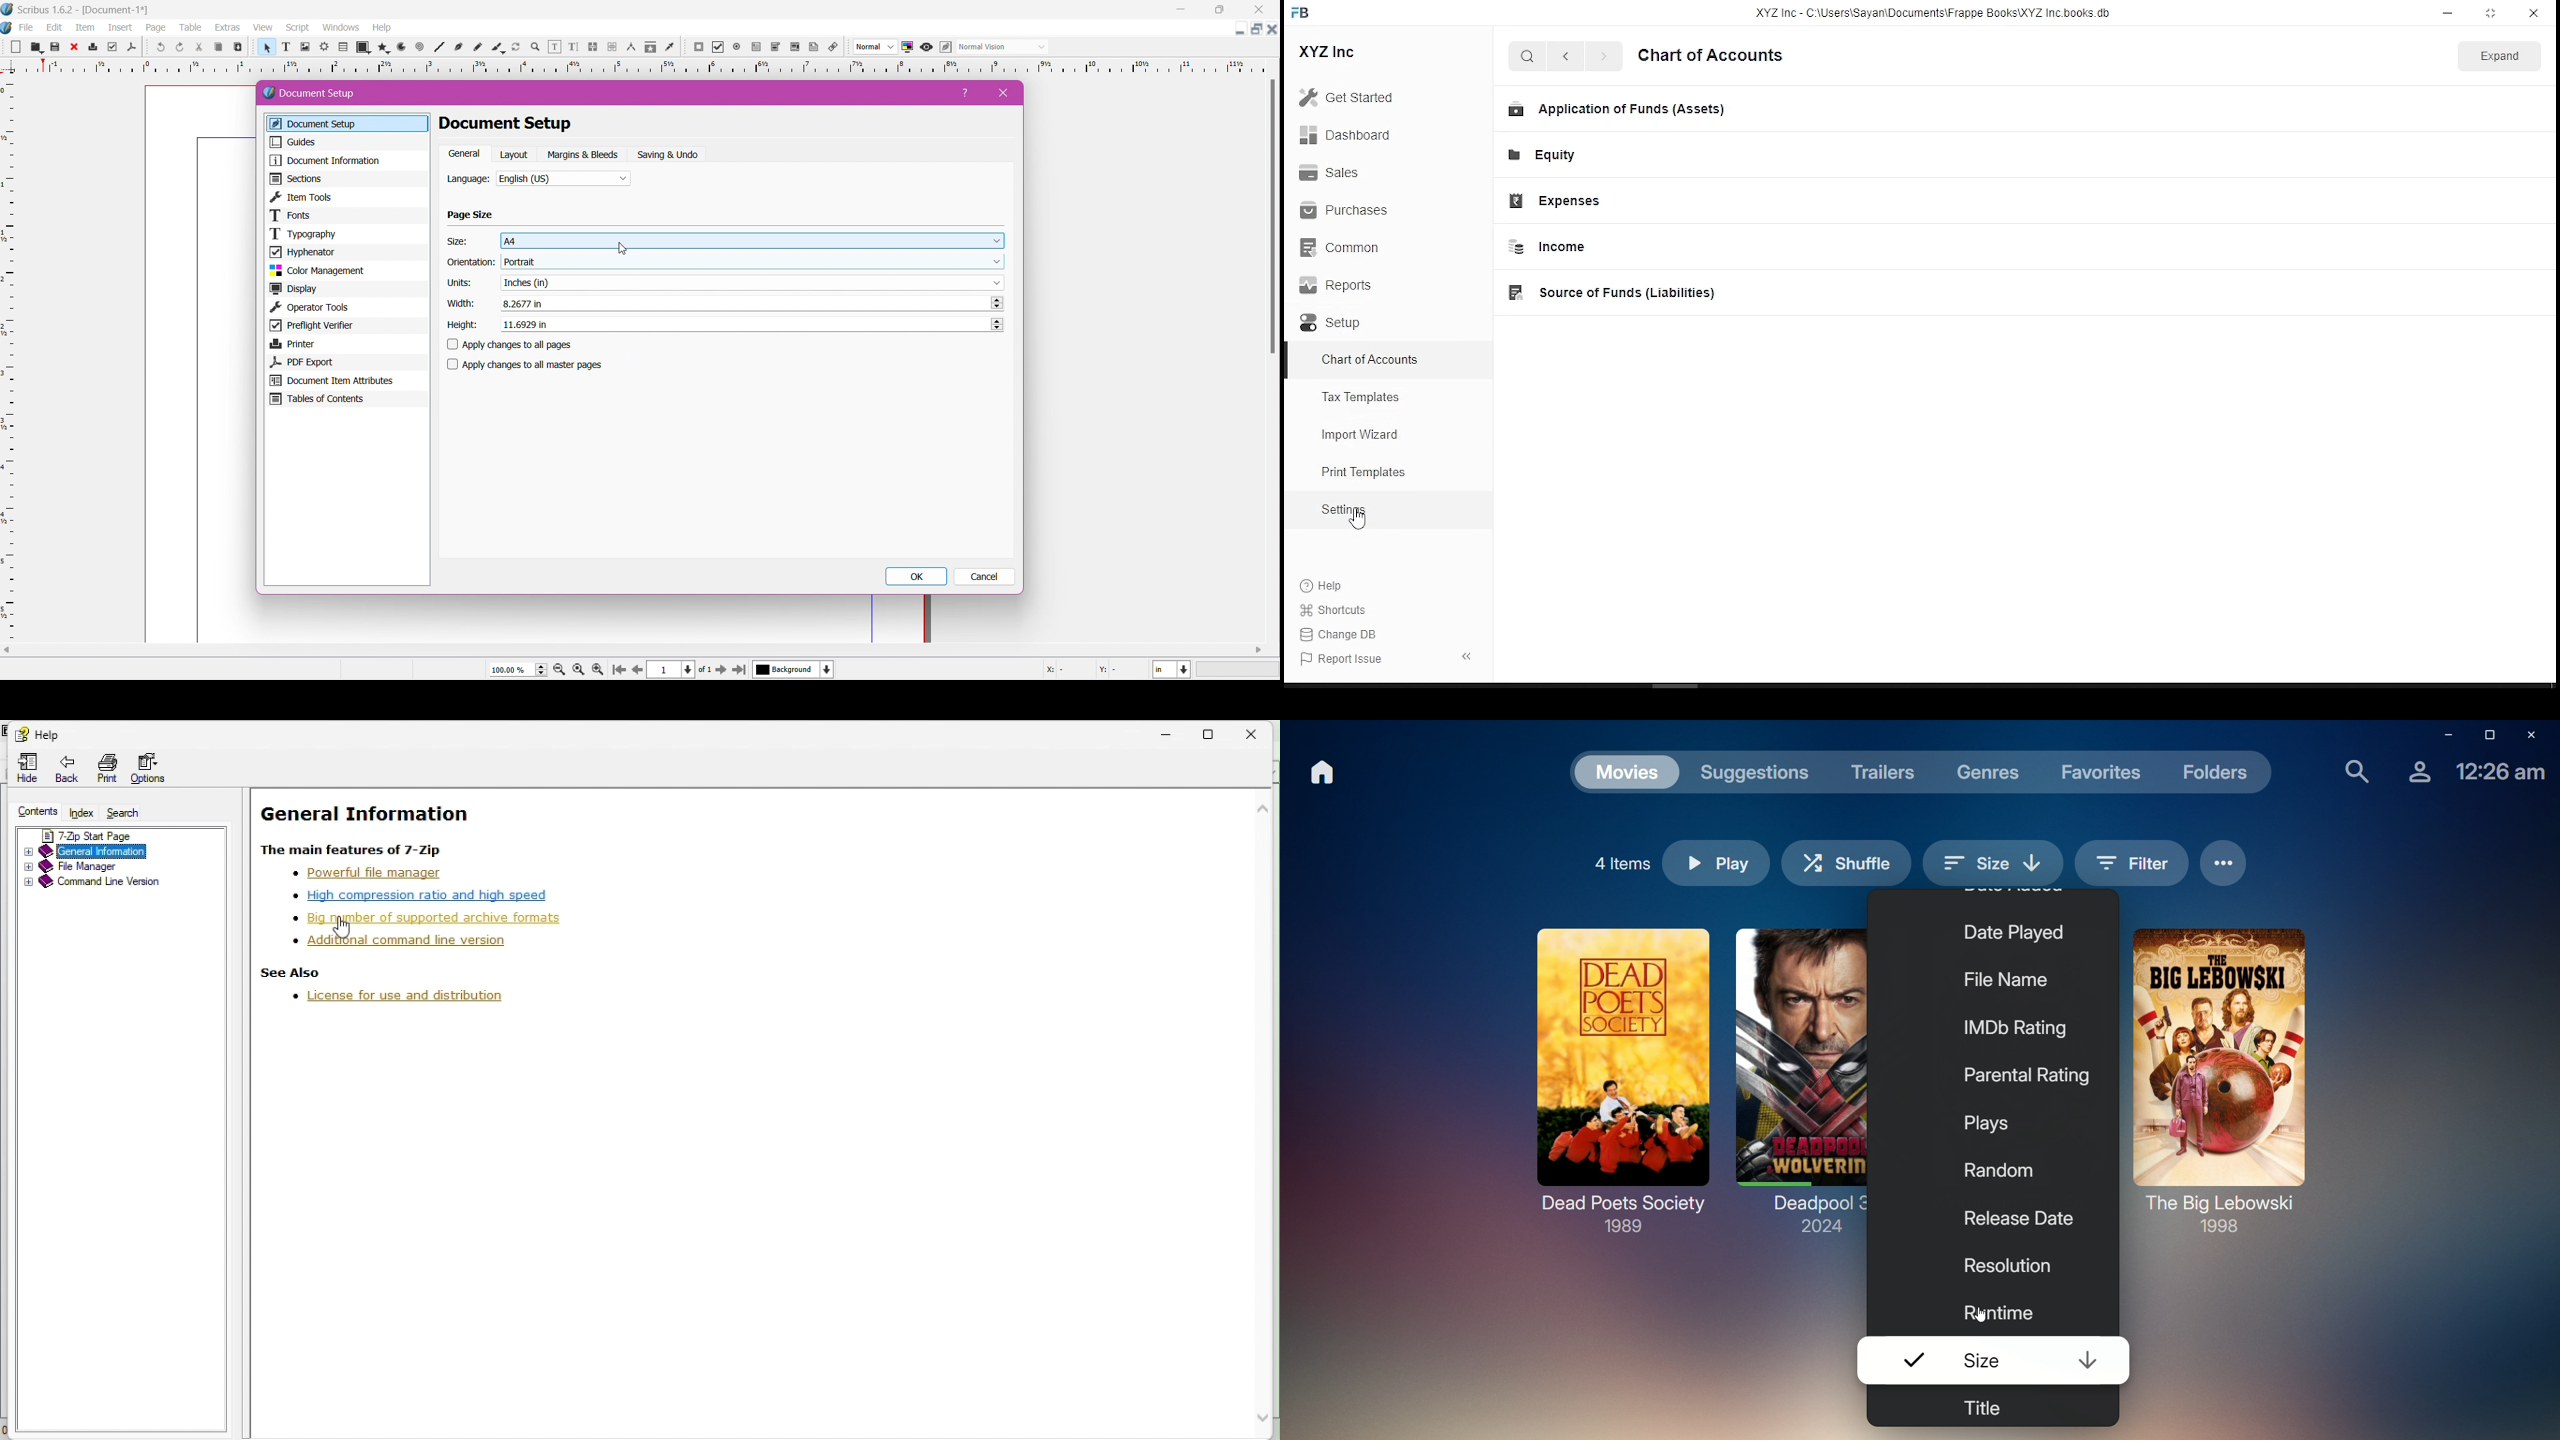 The image size is (2576, 1456). I want to click on chart of accounts, so click(1713, 55).